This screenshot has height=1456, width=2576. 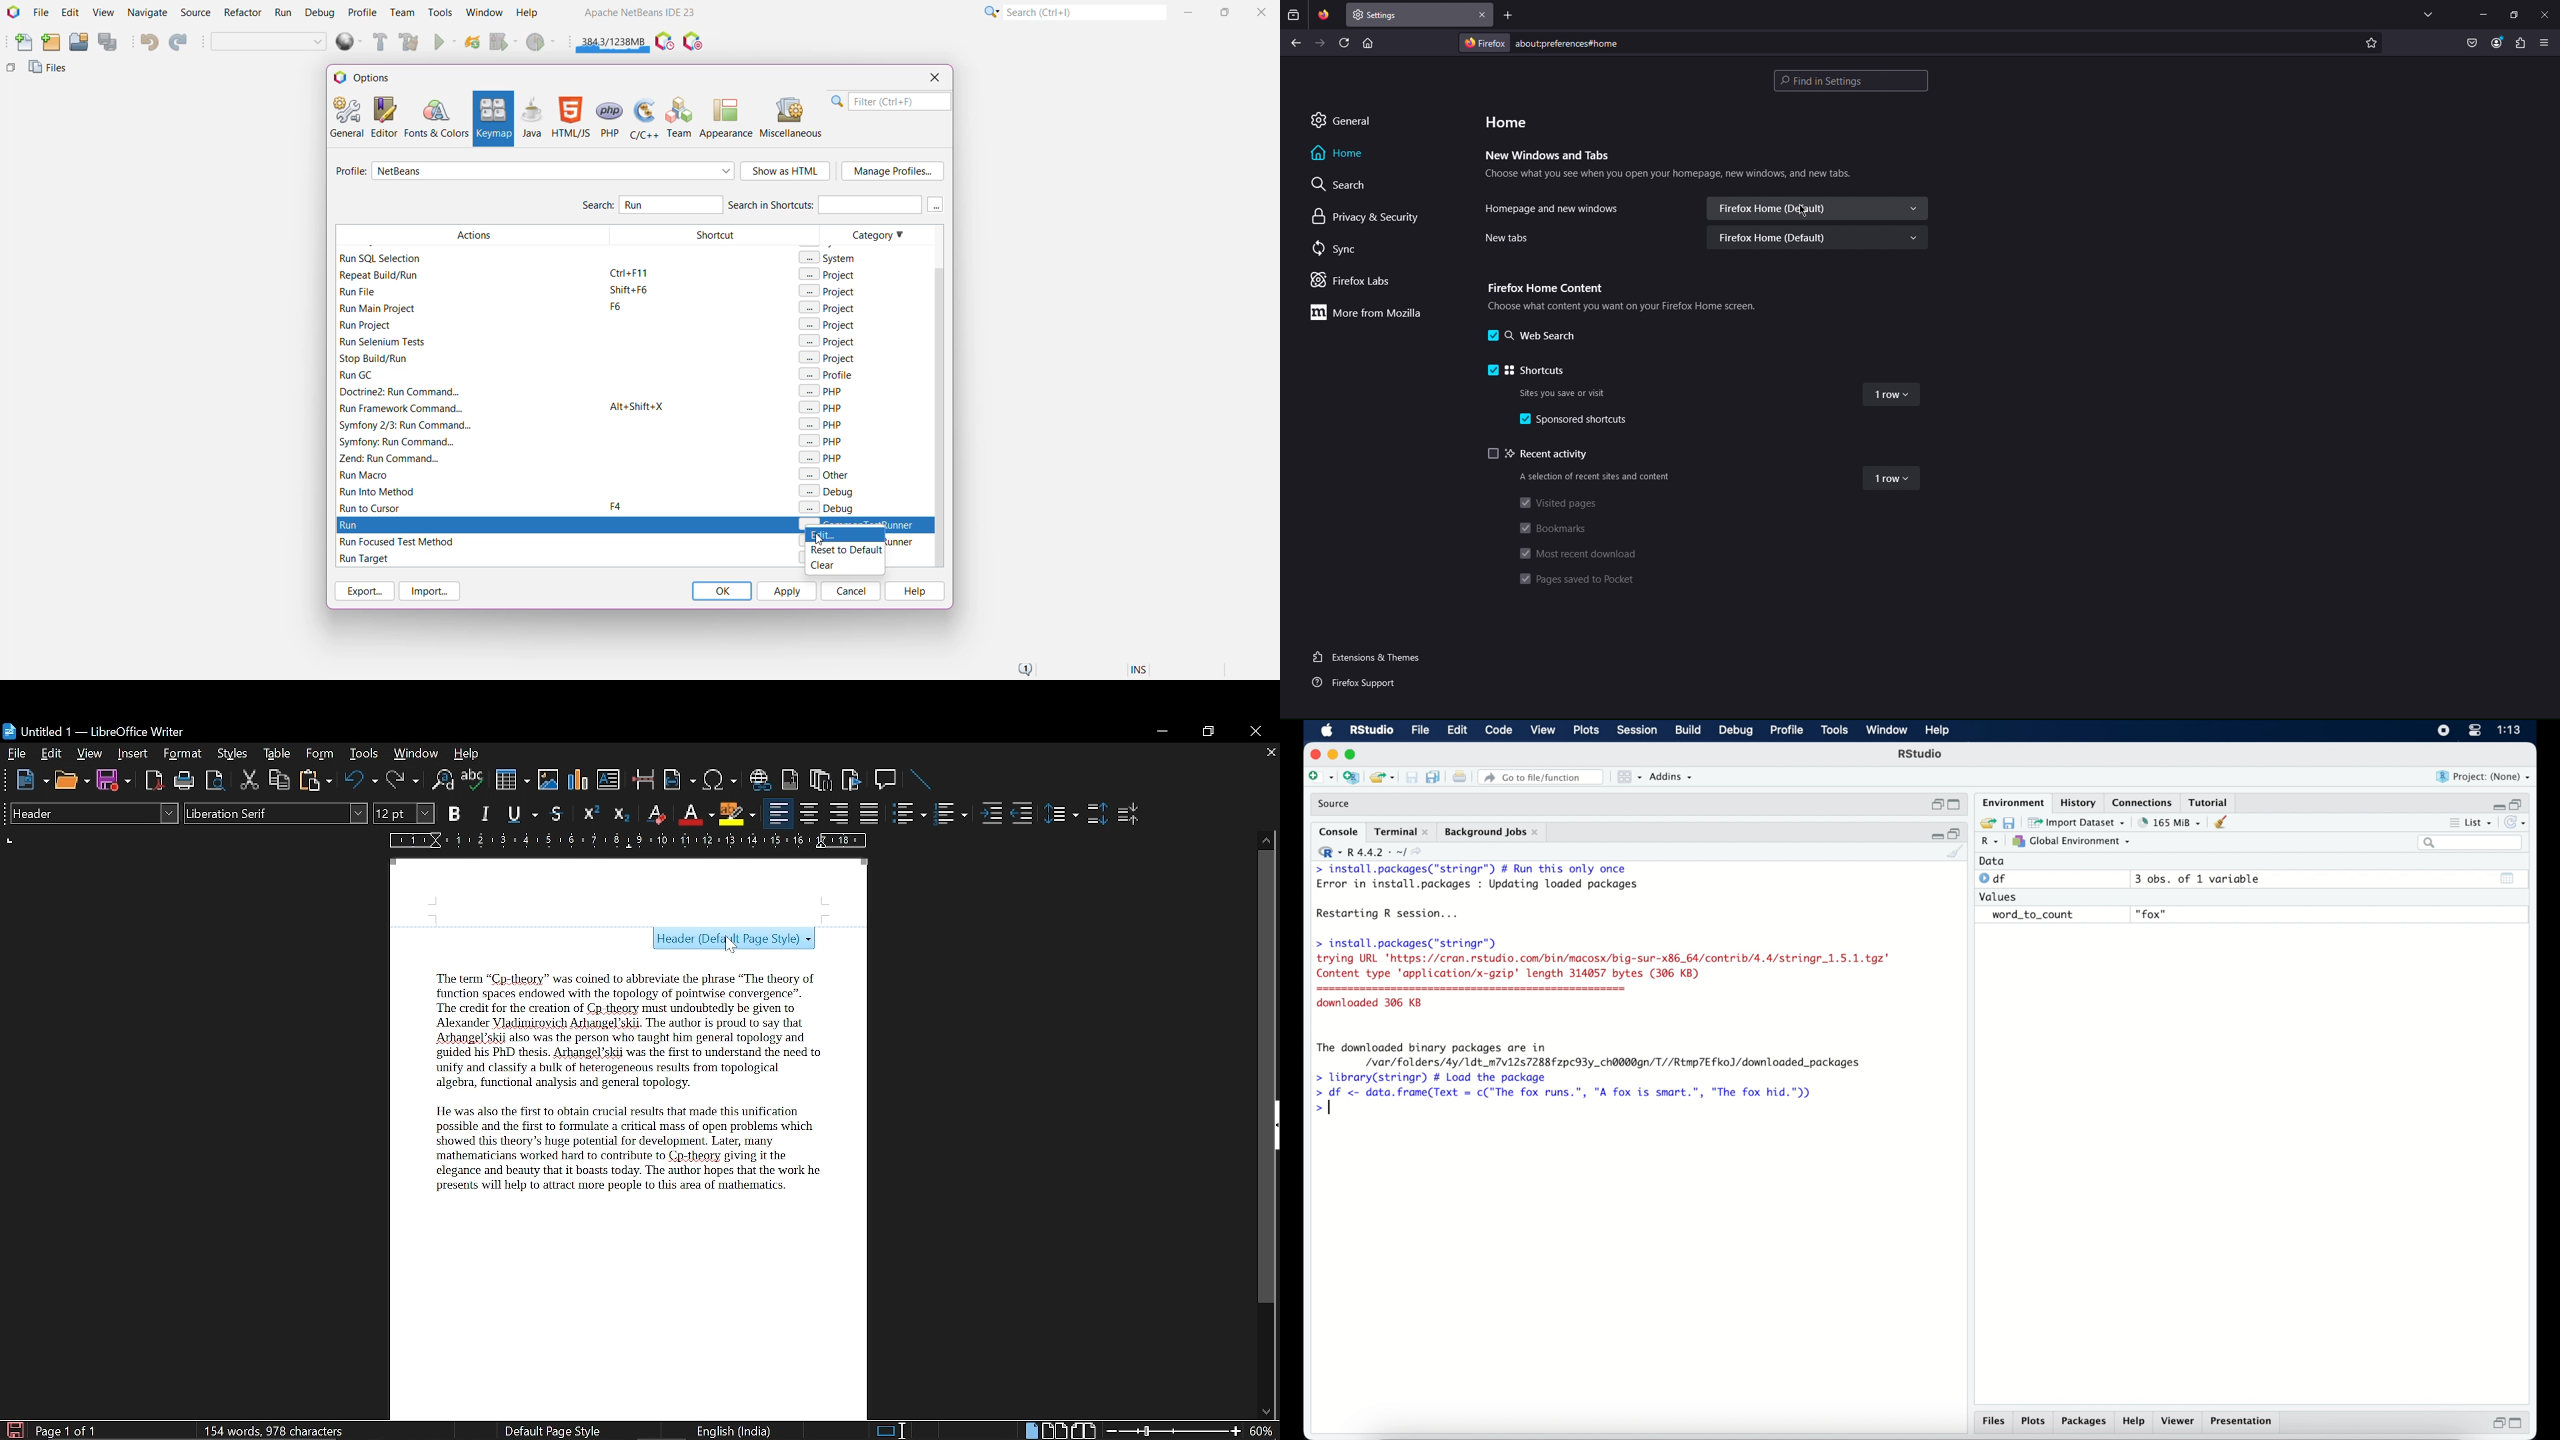 What do you see at coordinates (1892, 480) in the screenshot?
I see `1 row` at bounding box center [1892, 480].